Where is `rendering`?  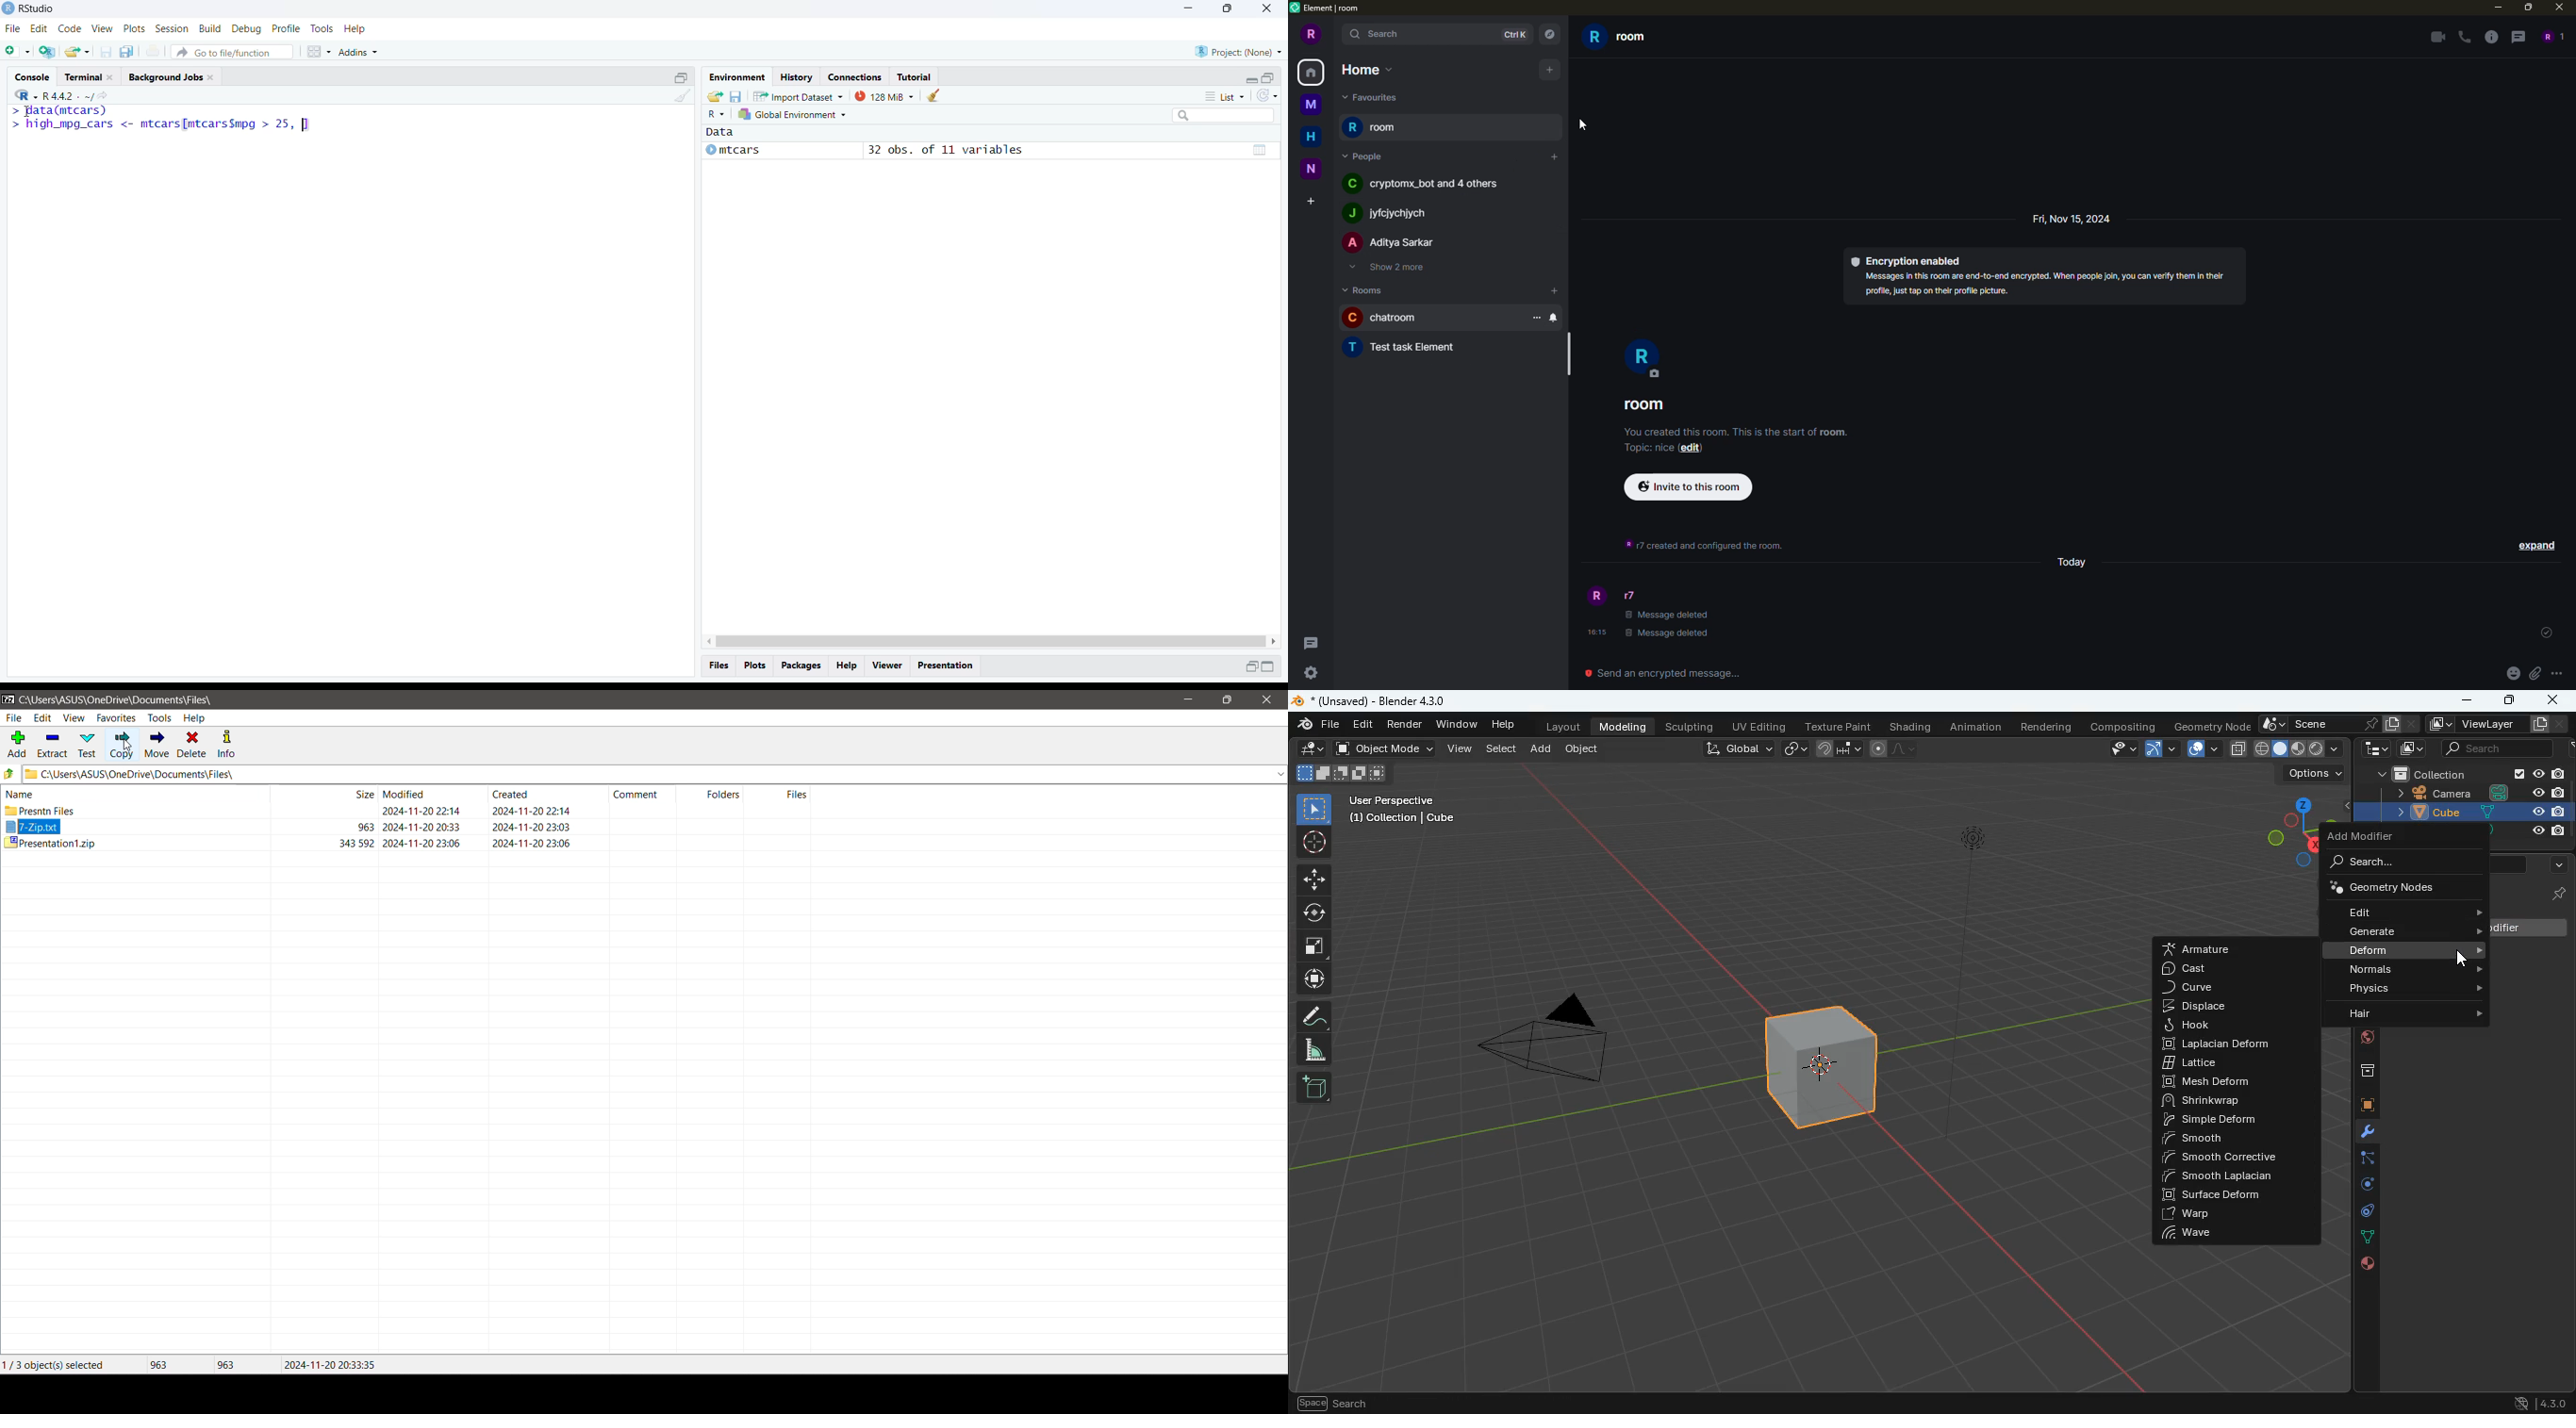
rendering is located at coordinates (2051, 729).